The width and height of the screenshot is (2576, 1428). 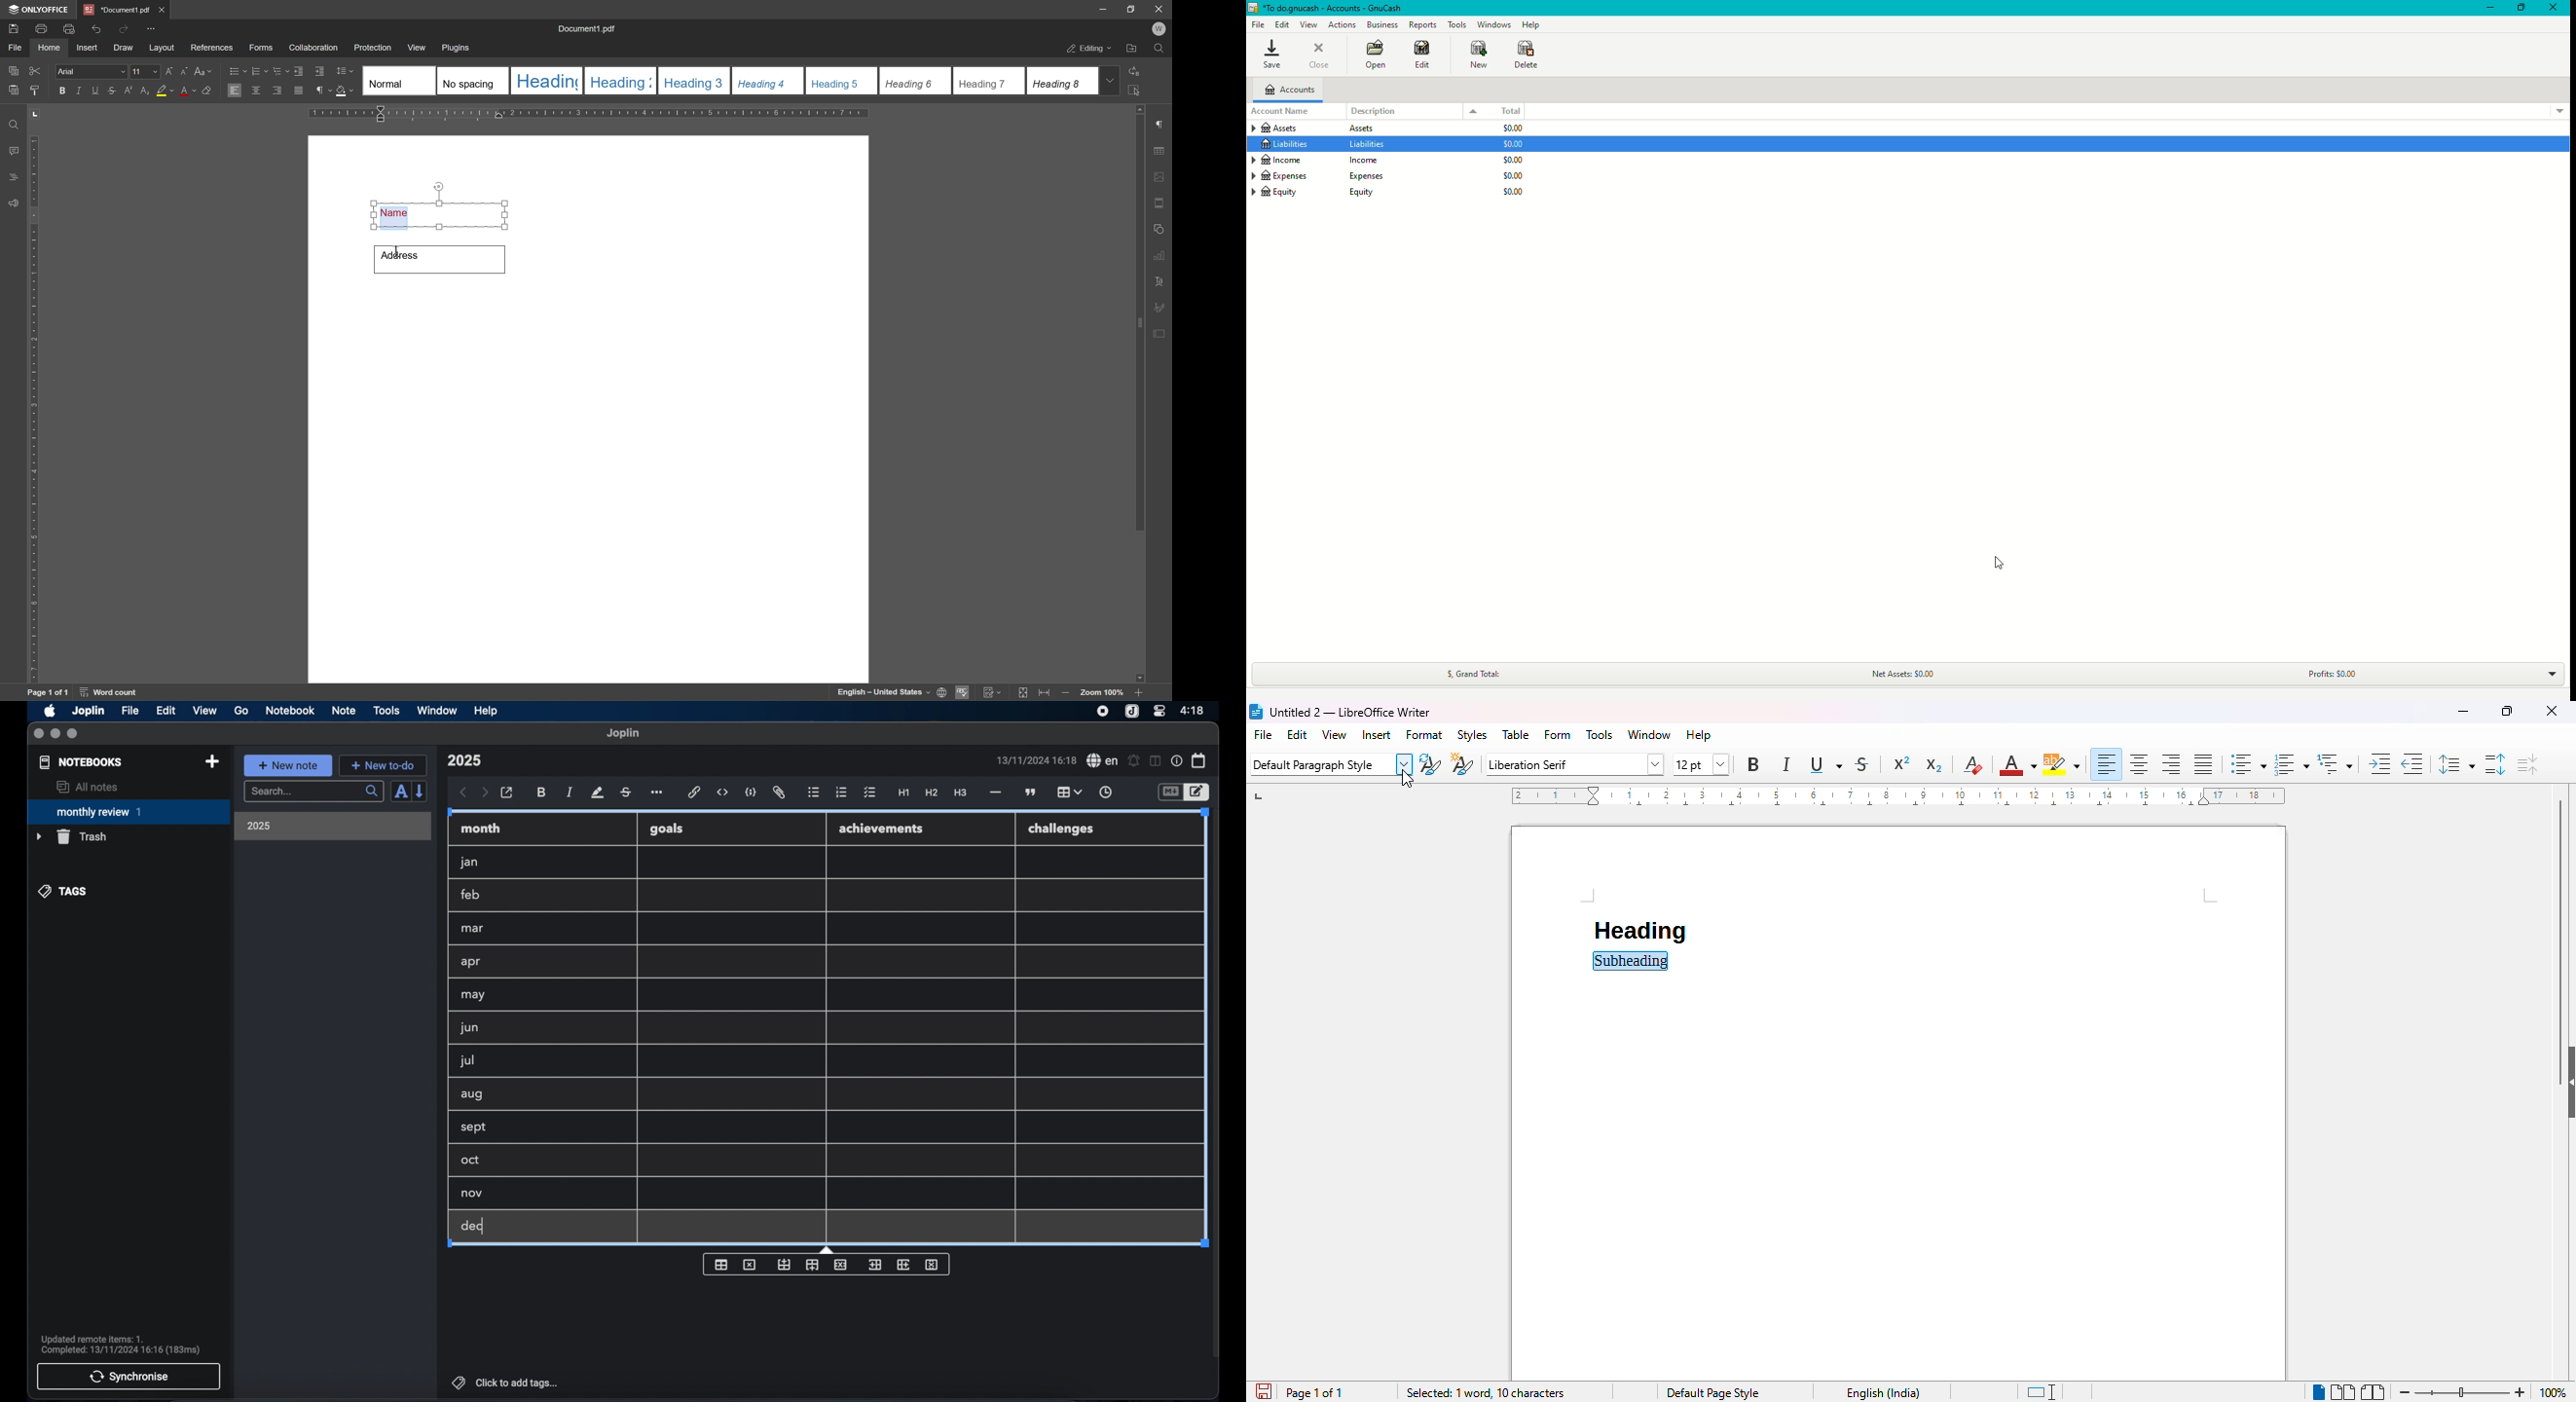 What do you see at coordinates (313, 793) in the screenshot?
I see `search bar` at bounding box center [313, 793].